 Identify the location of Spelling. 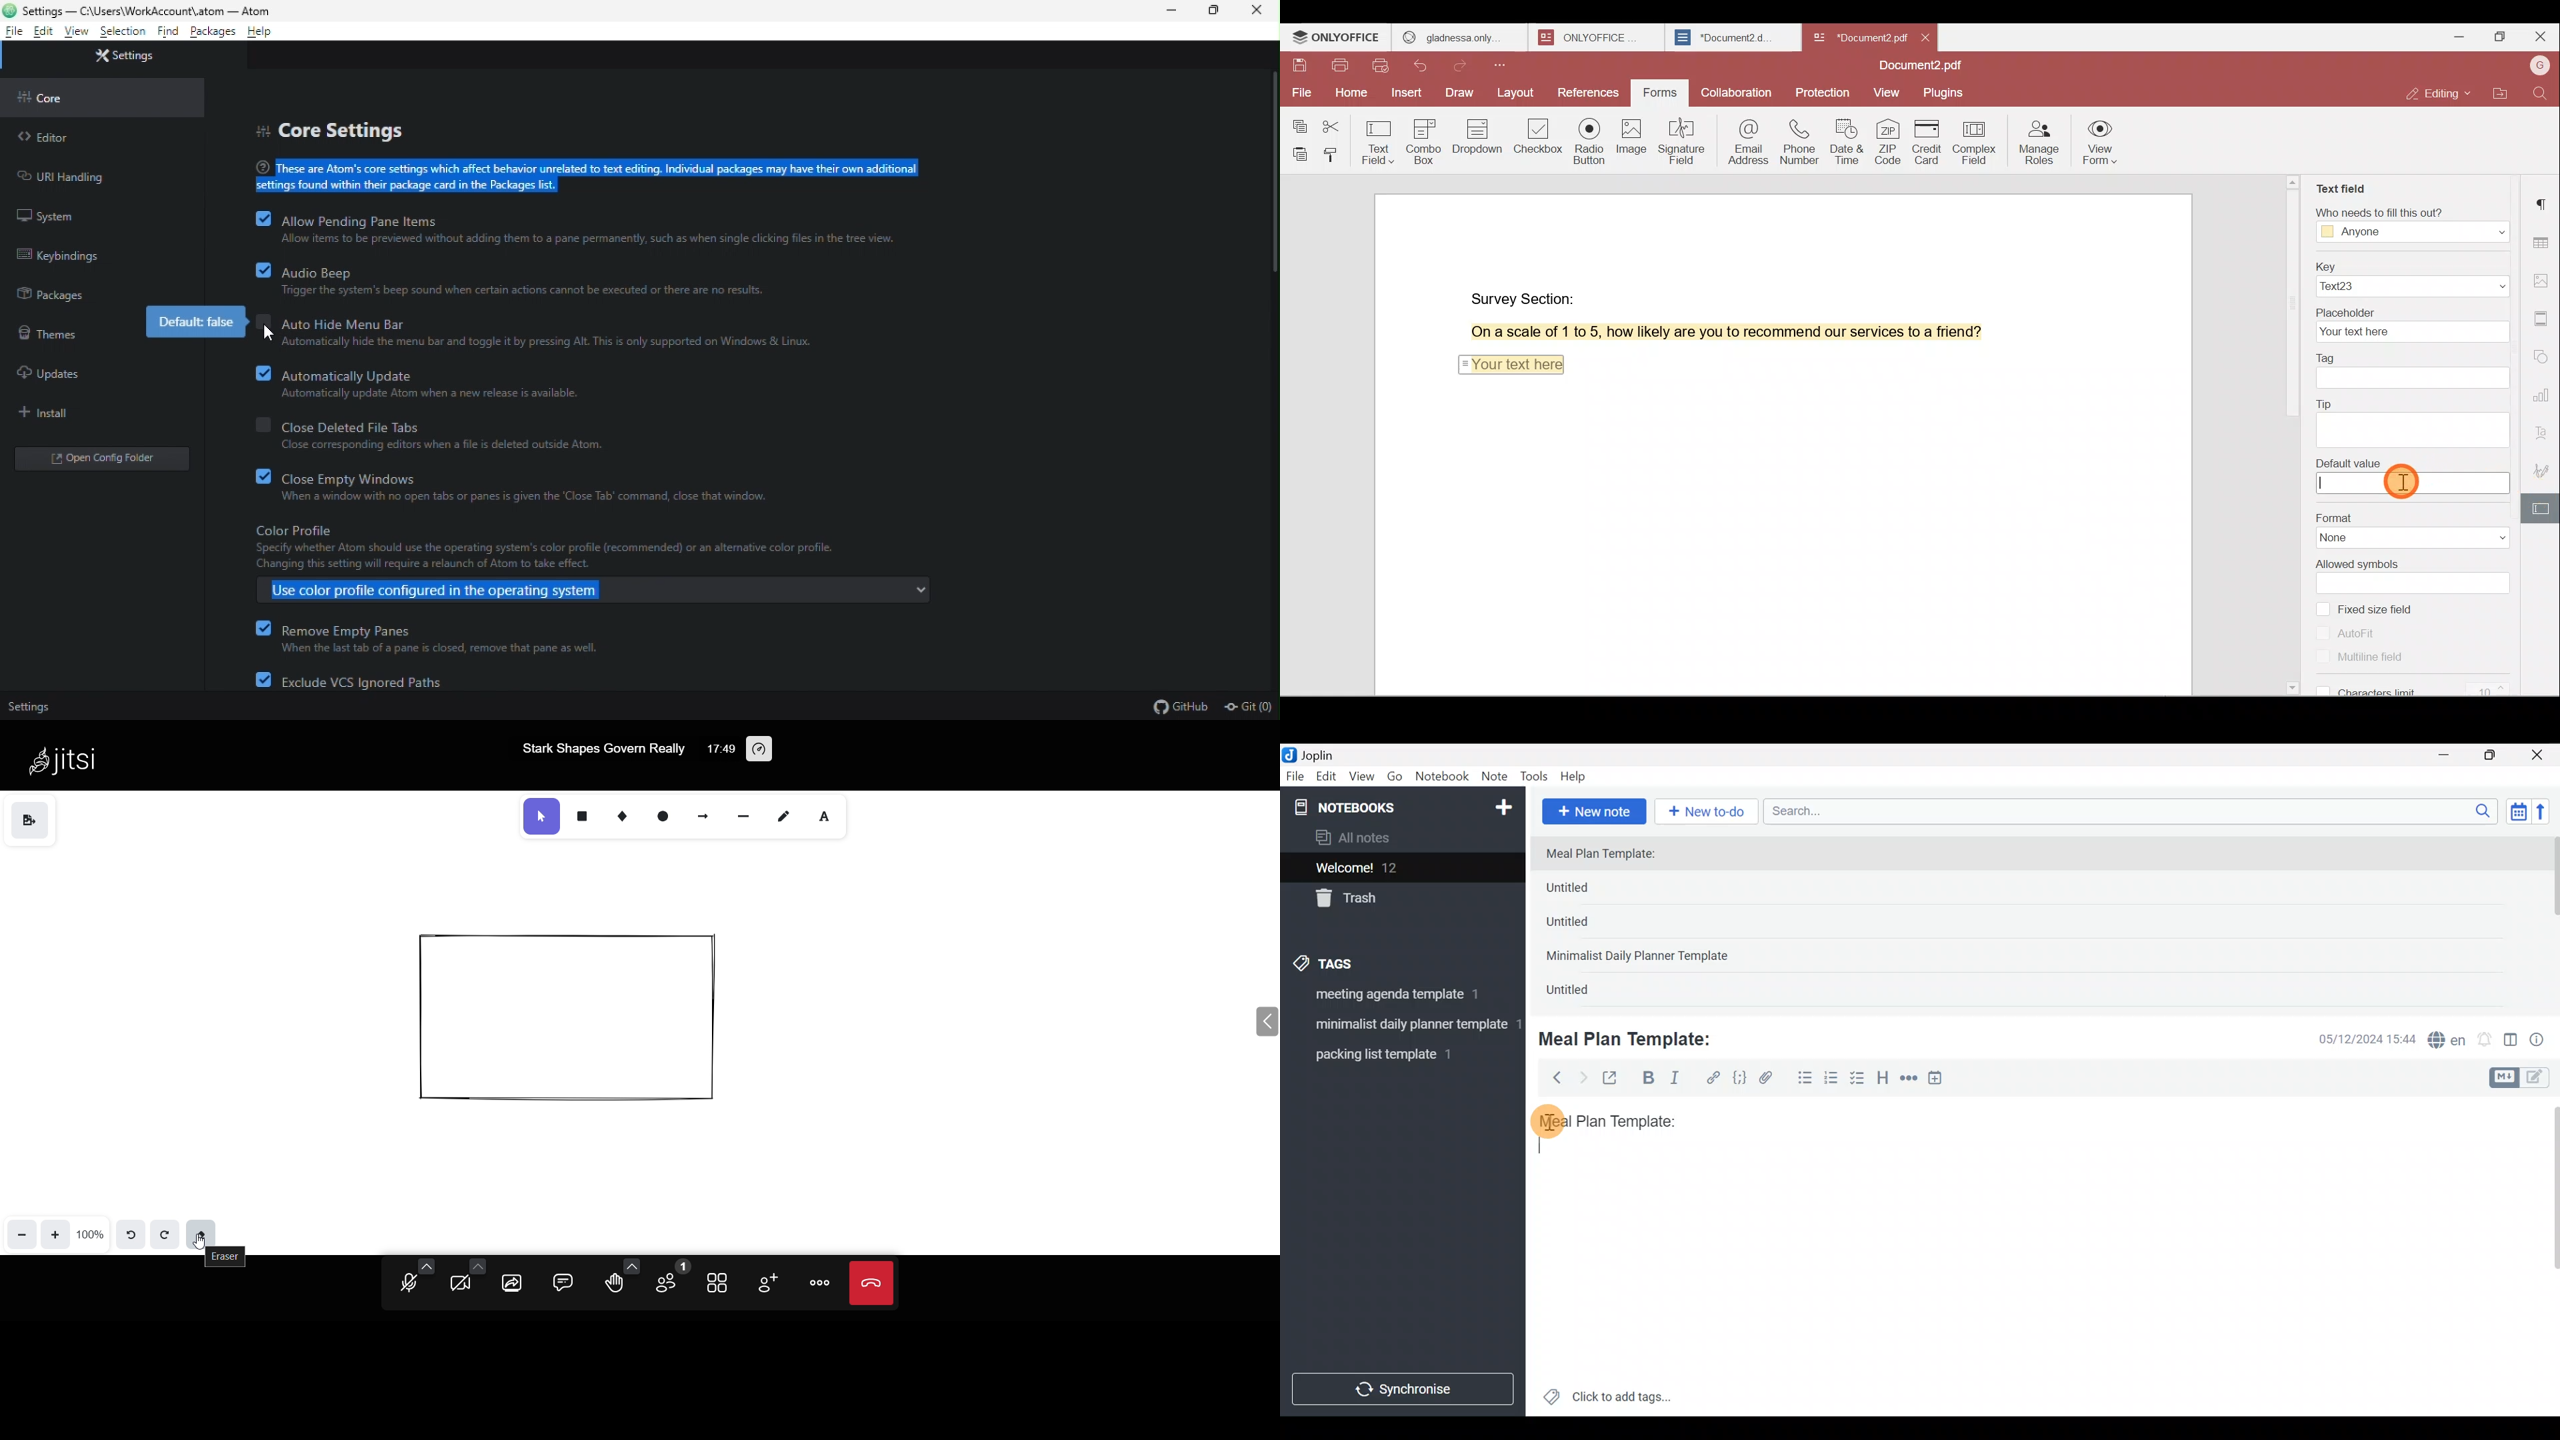
(2447, 1041).